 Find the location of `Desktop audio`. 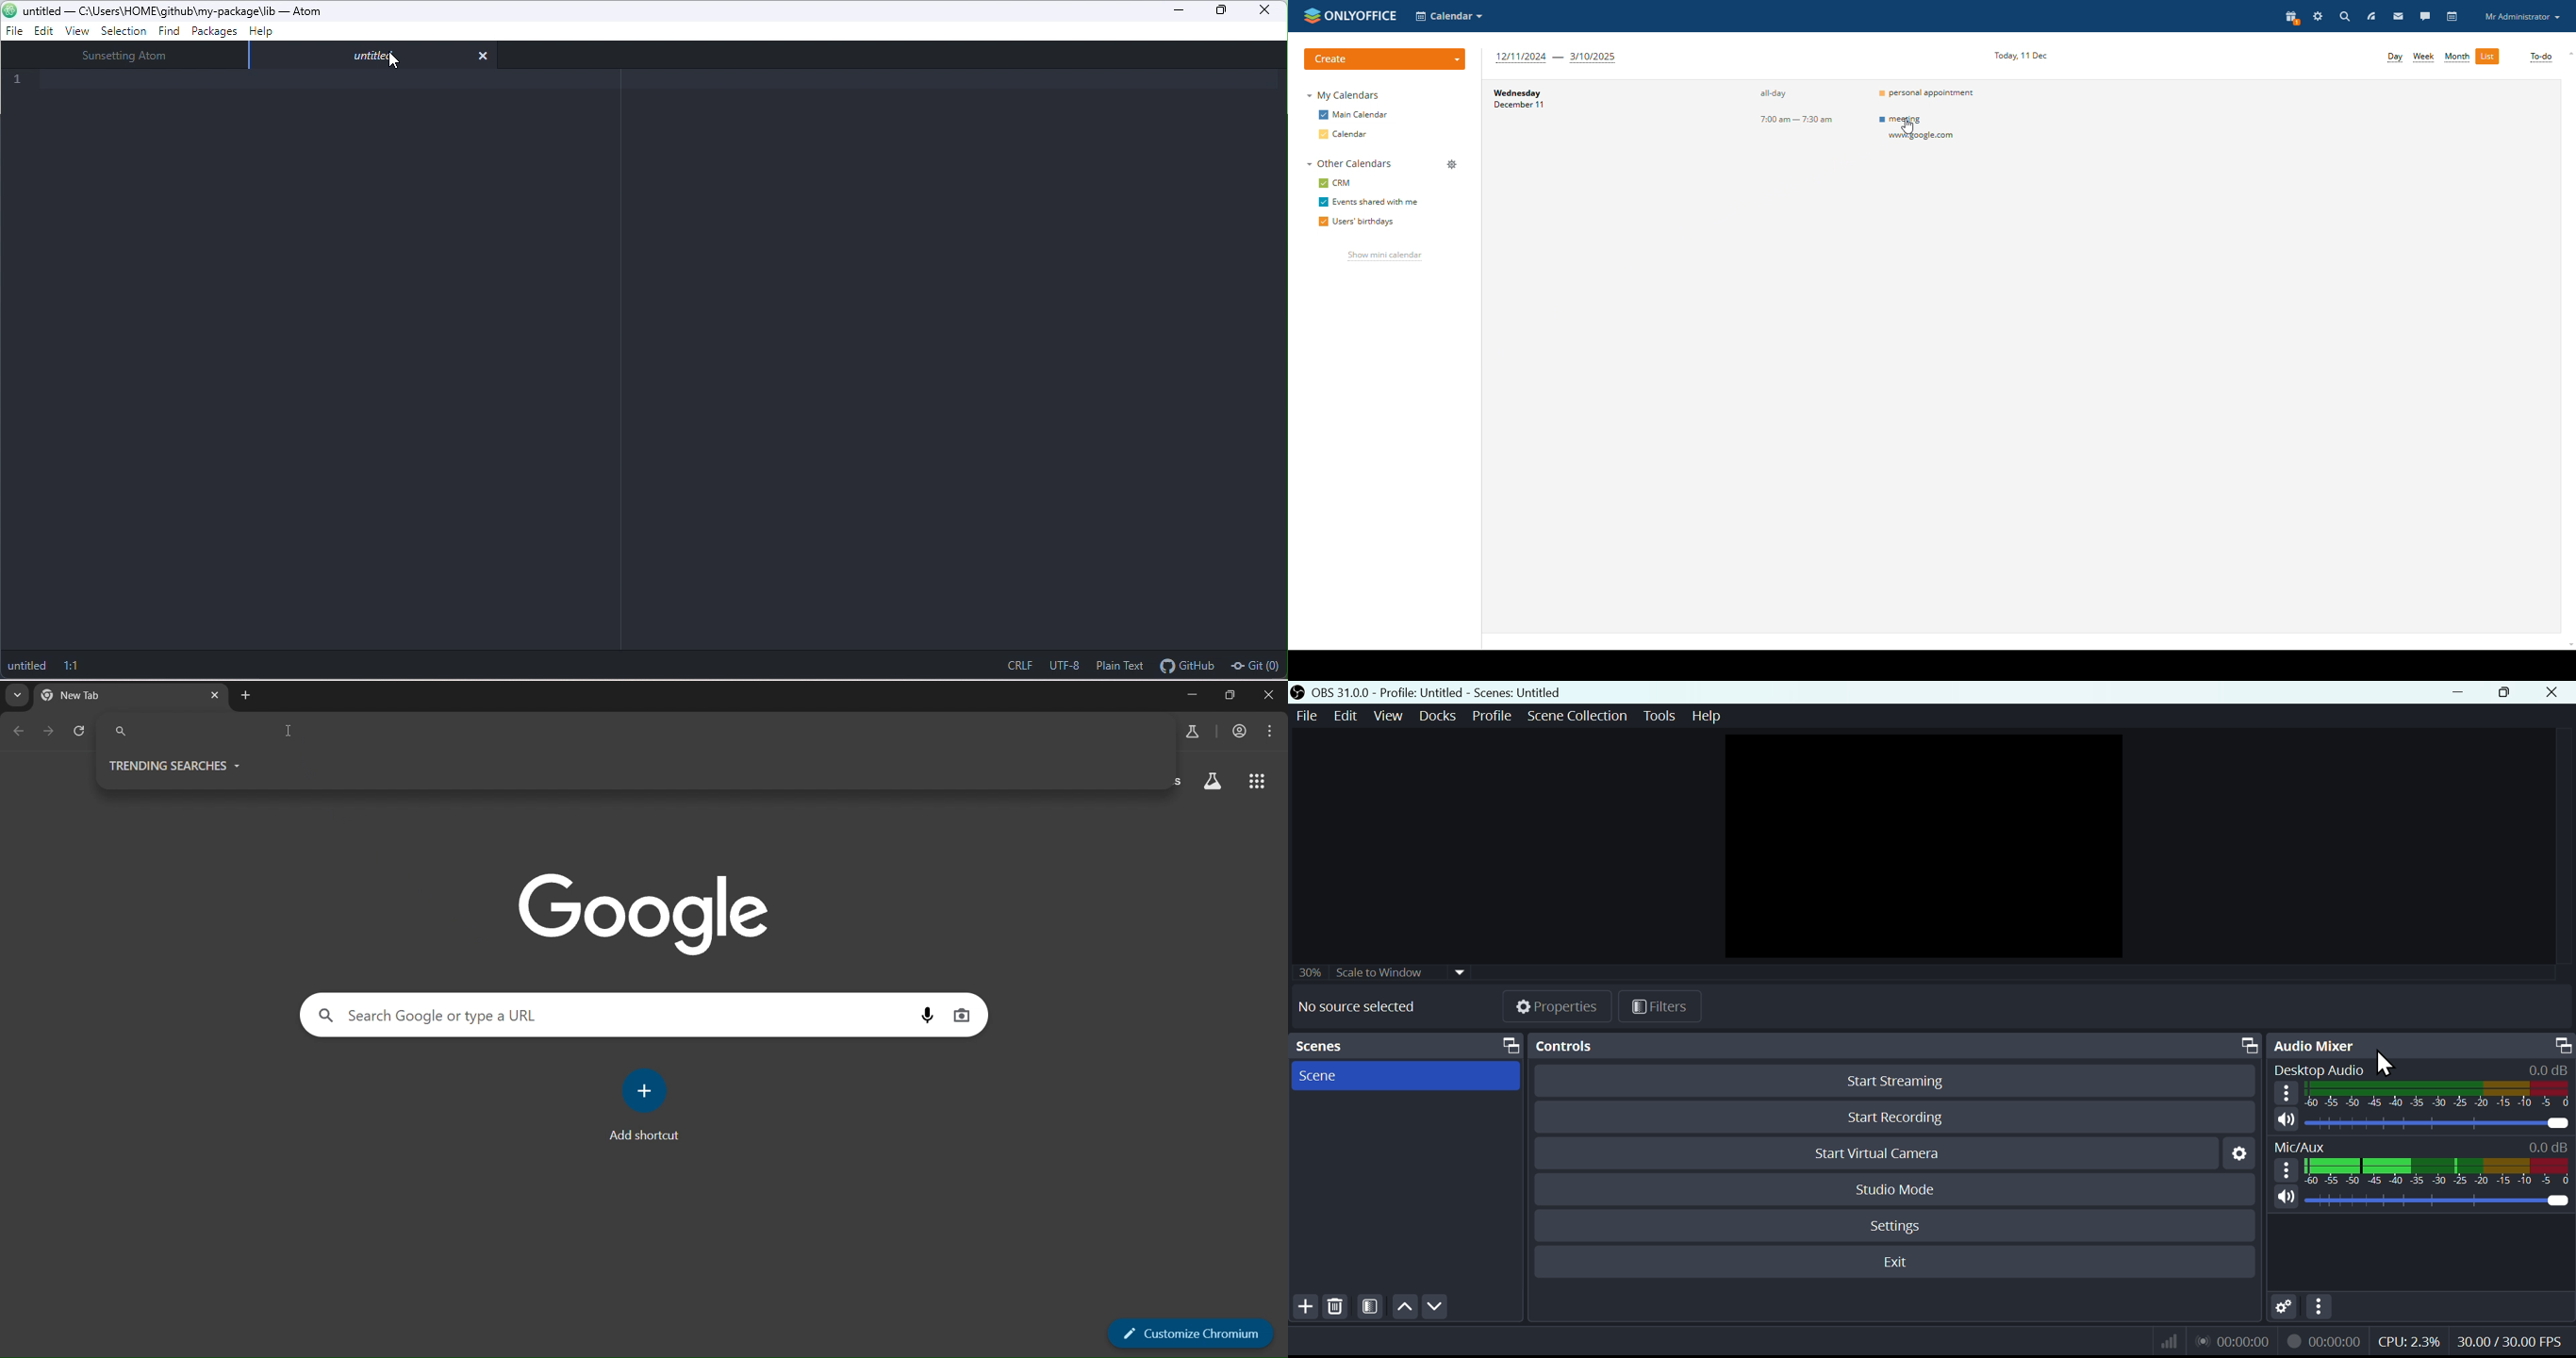

Desktop audio is located at coordinates (2322, 1071).